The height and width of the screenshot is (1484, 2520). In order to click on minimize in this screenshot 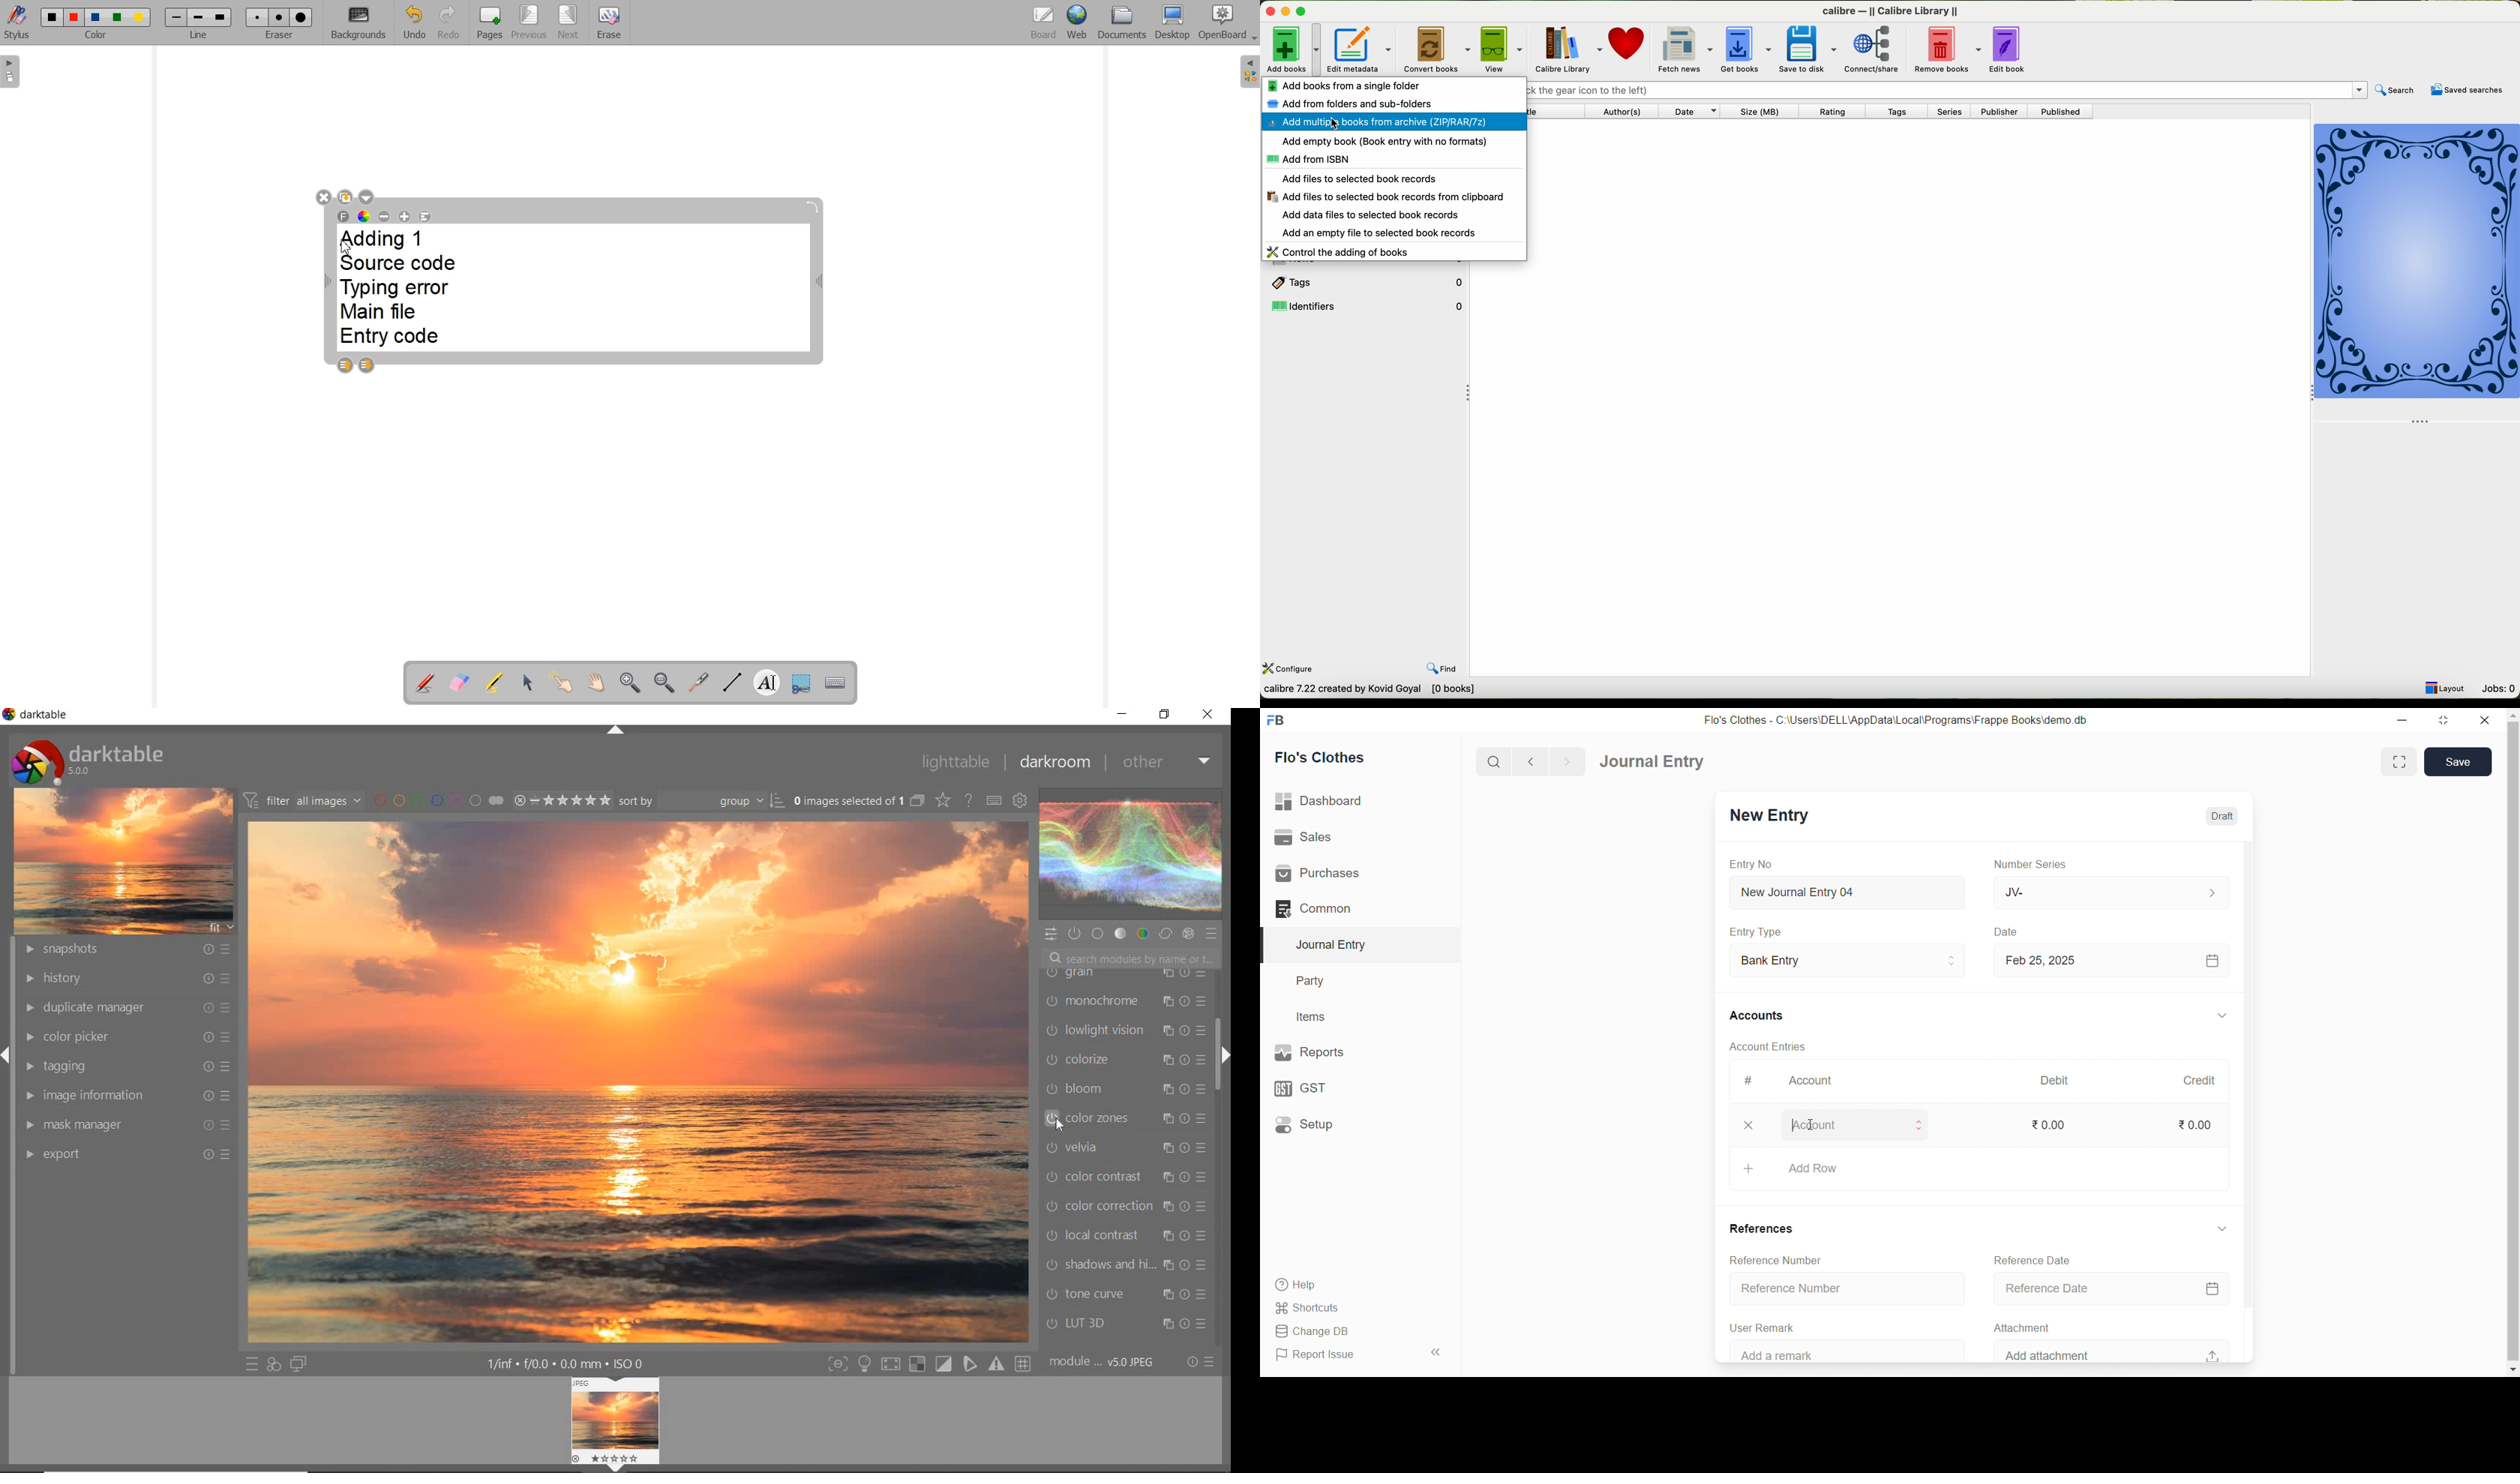, I will do `click(1284, 12)`.